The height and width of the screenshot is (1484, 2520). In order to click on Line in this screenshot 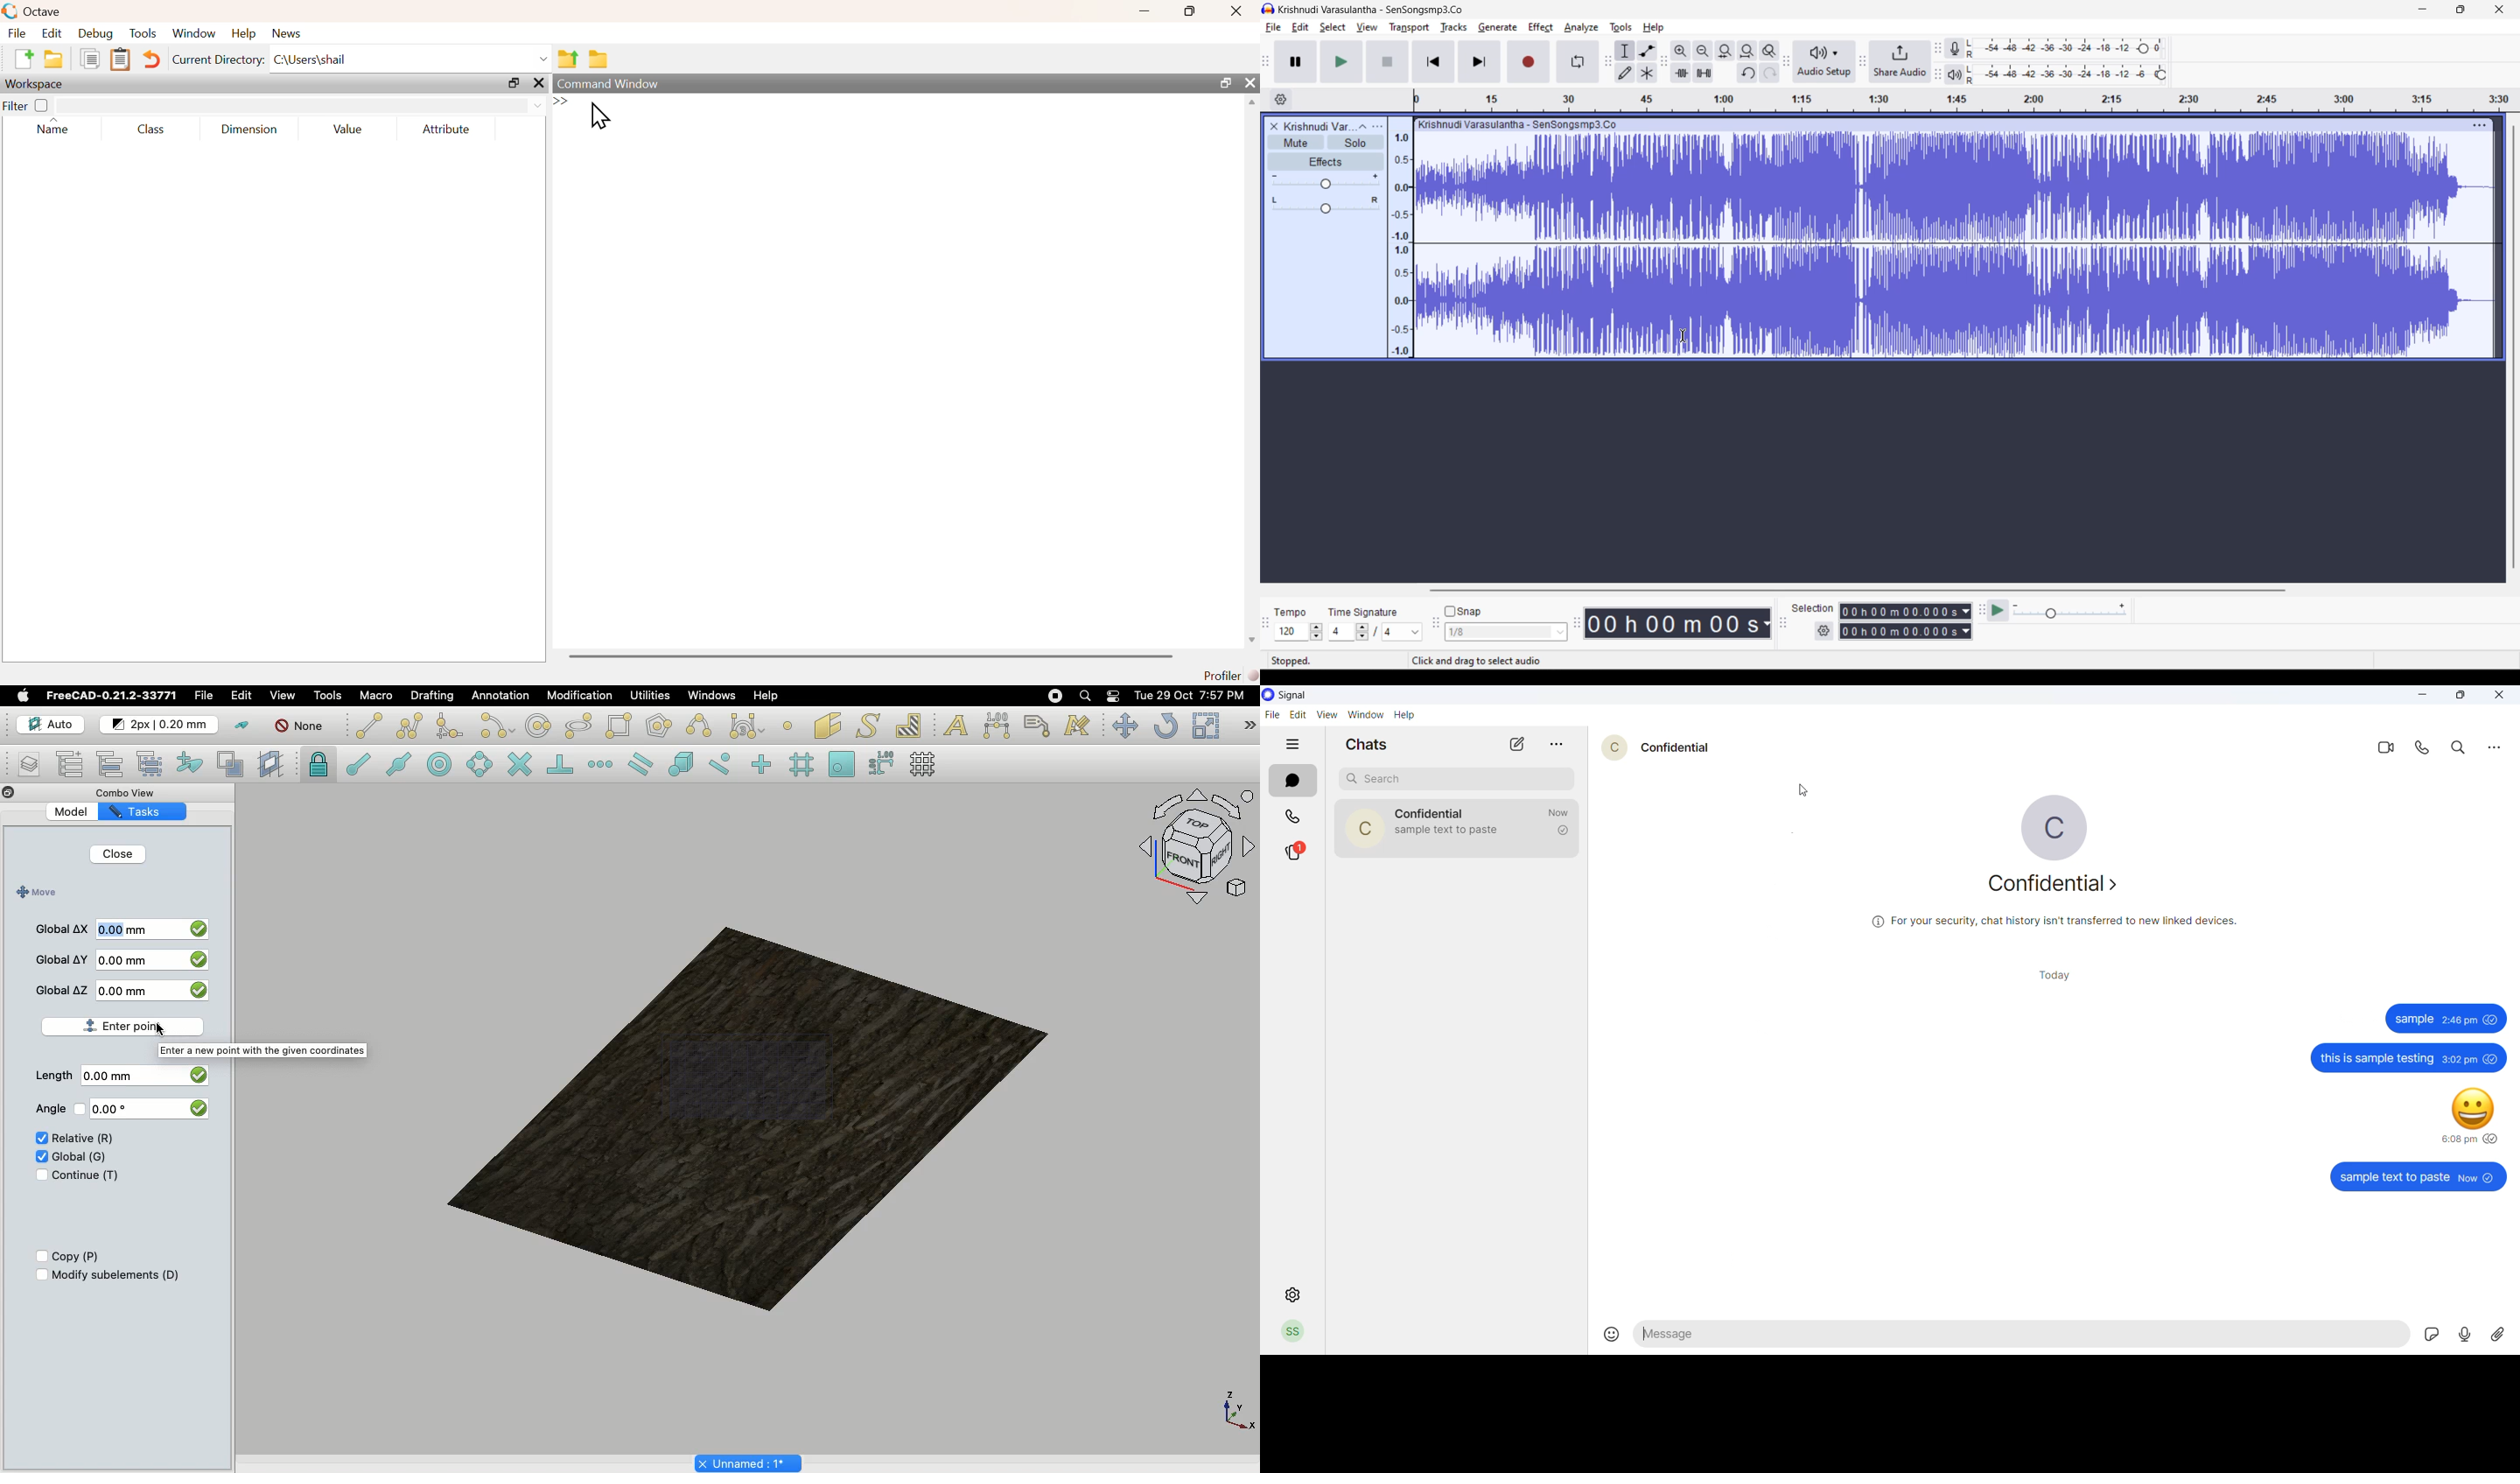, I will do `click(369, 726)`.